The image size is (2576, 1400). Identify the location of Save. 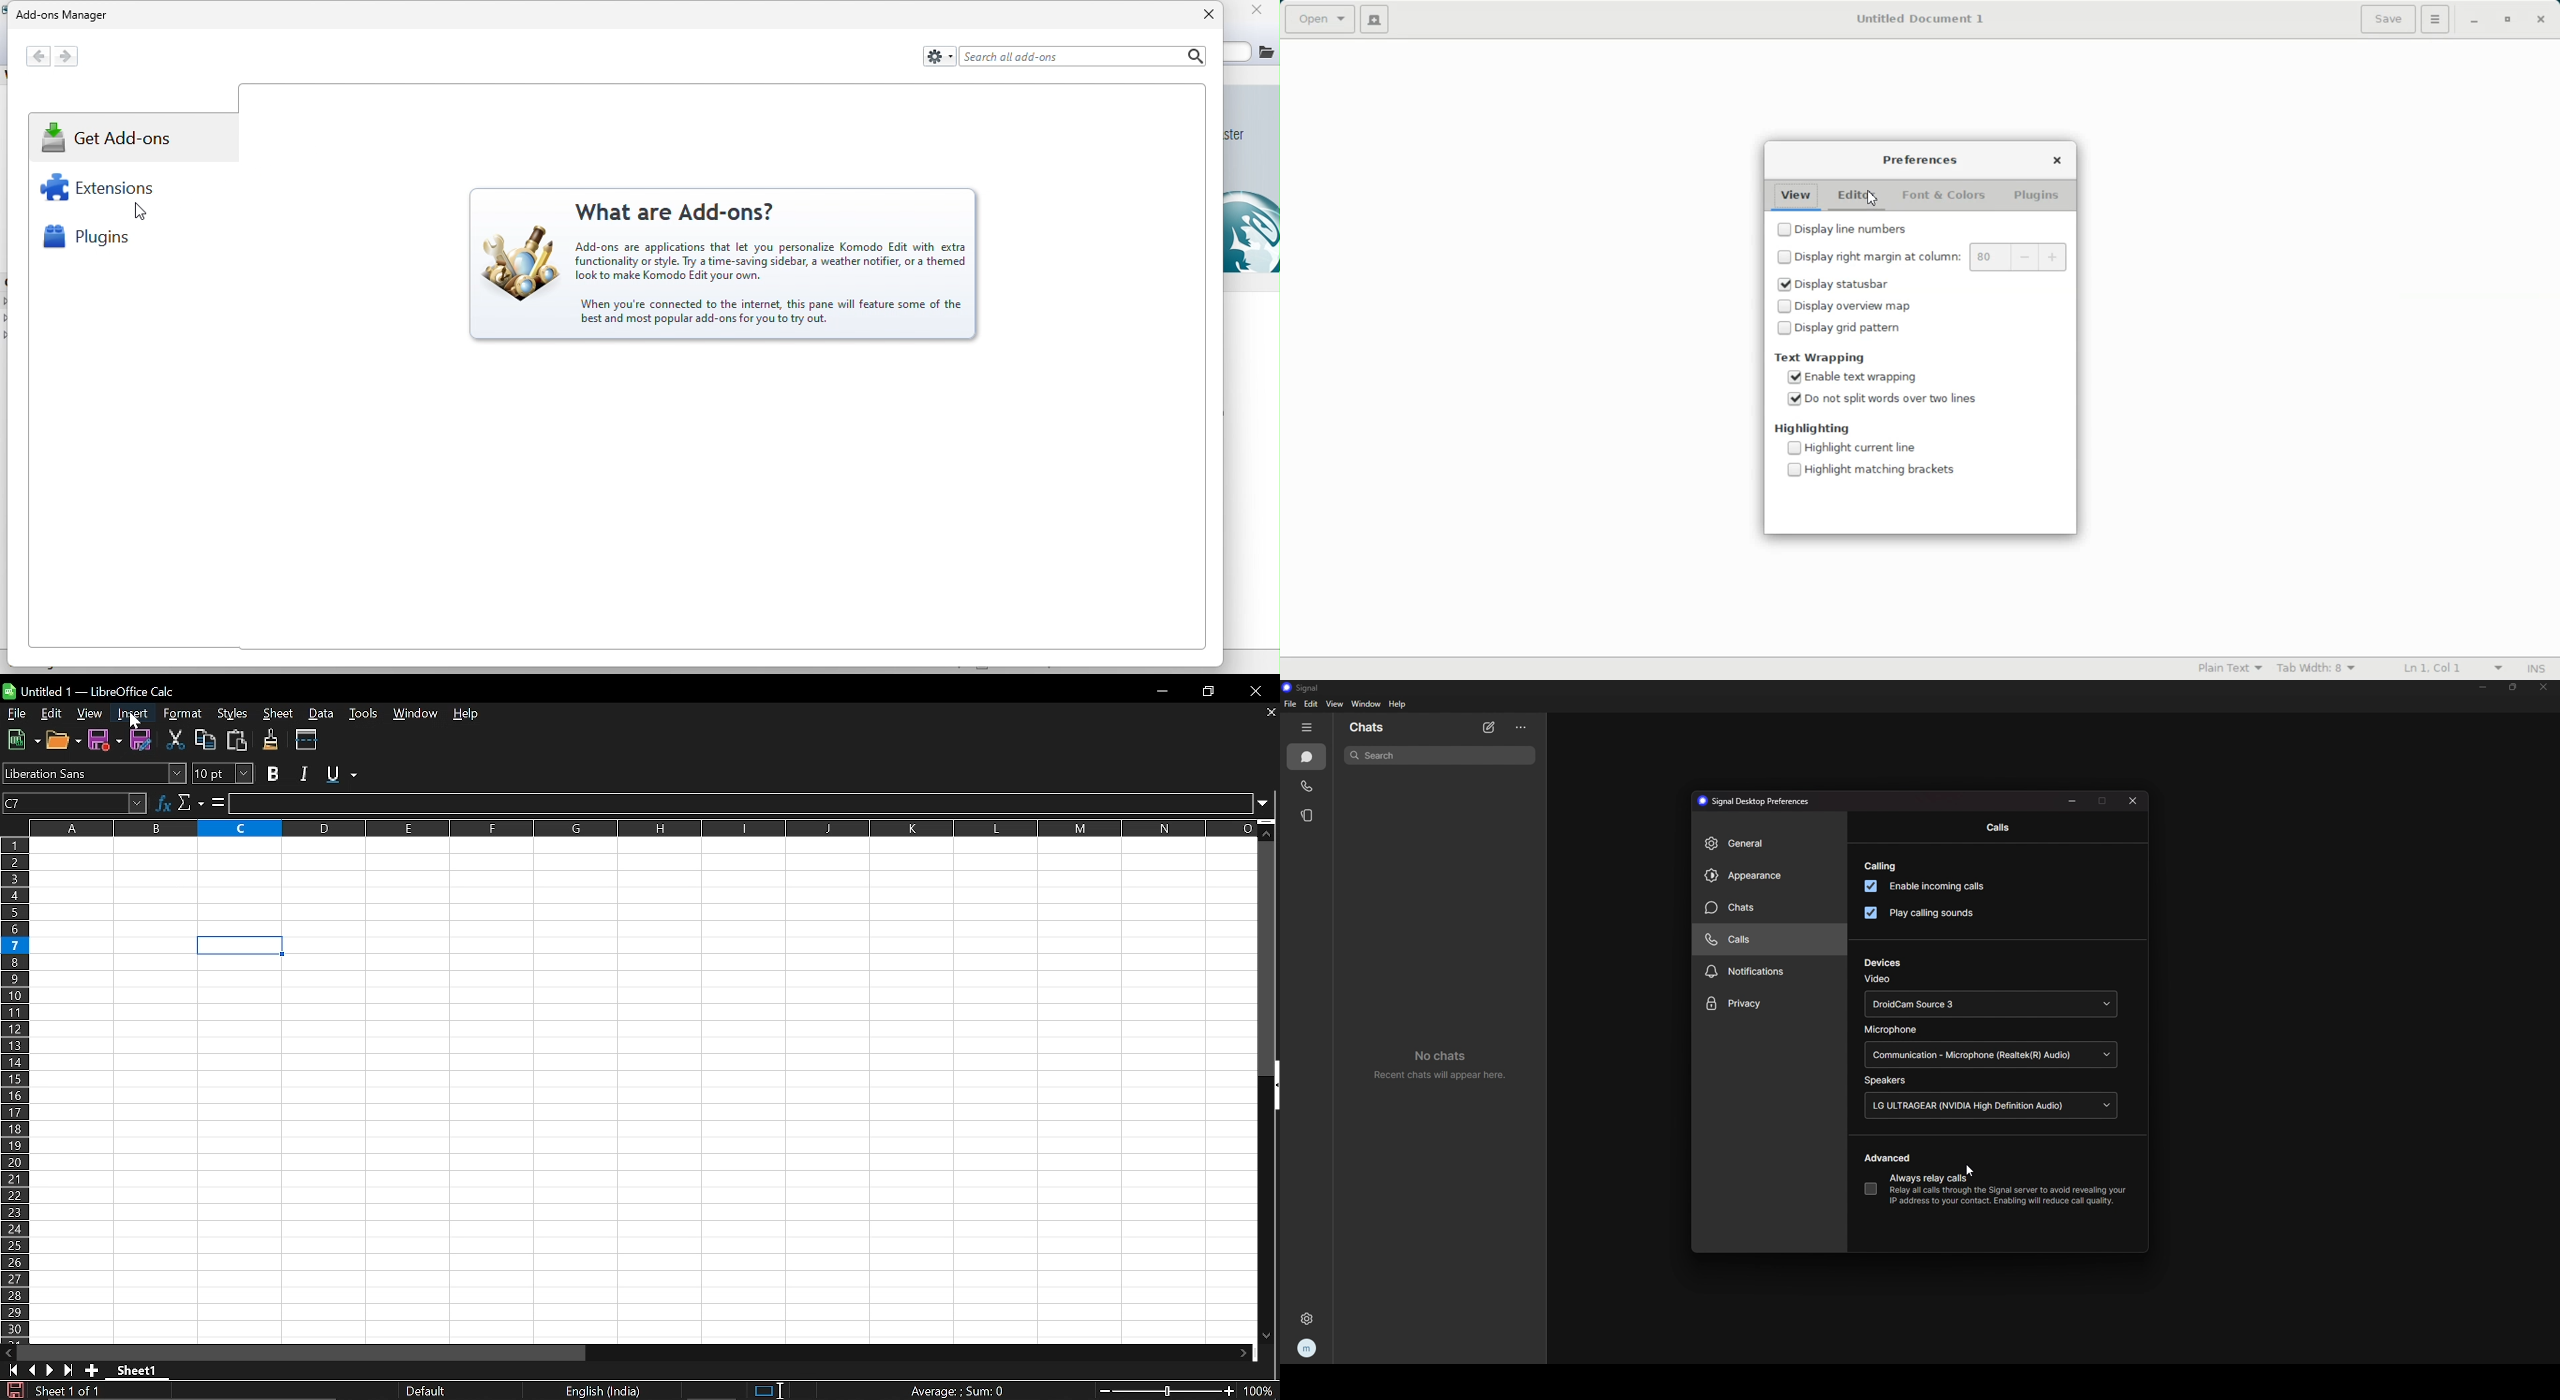
(13, 1390).